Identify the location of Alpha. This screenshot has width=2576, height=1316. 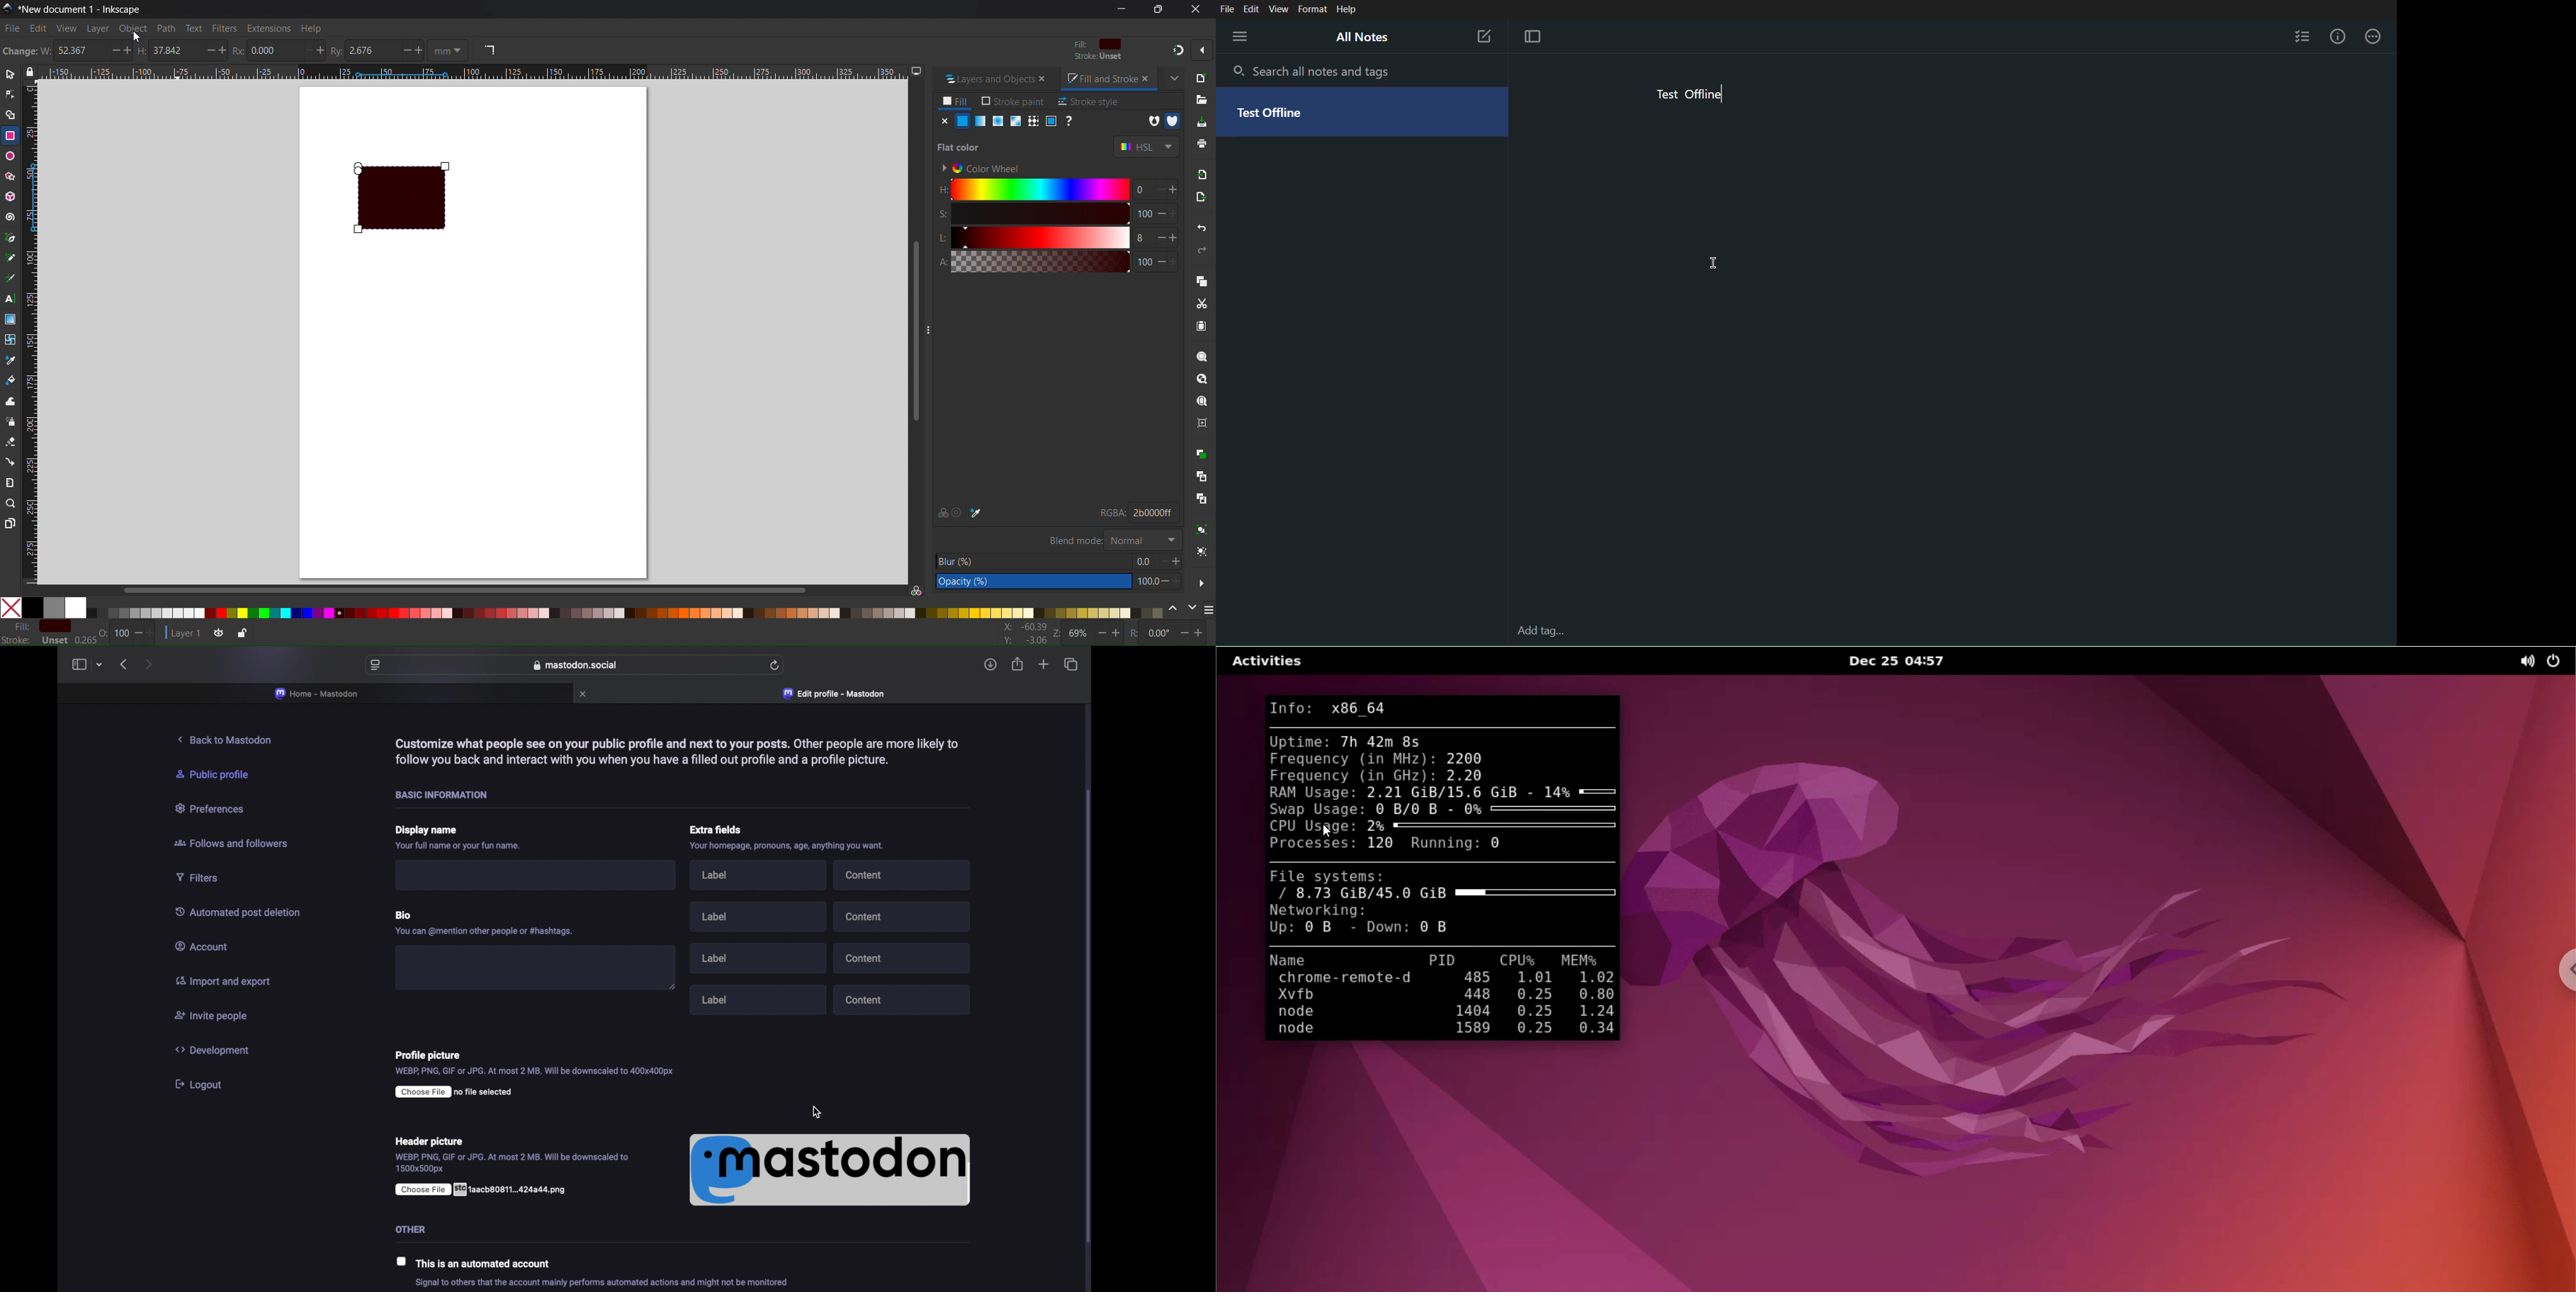
(1031, 262).